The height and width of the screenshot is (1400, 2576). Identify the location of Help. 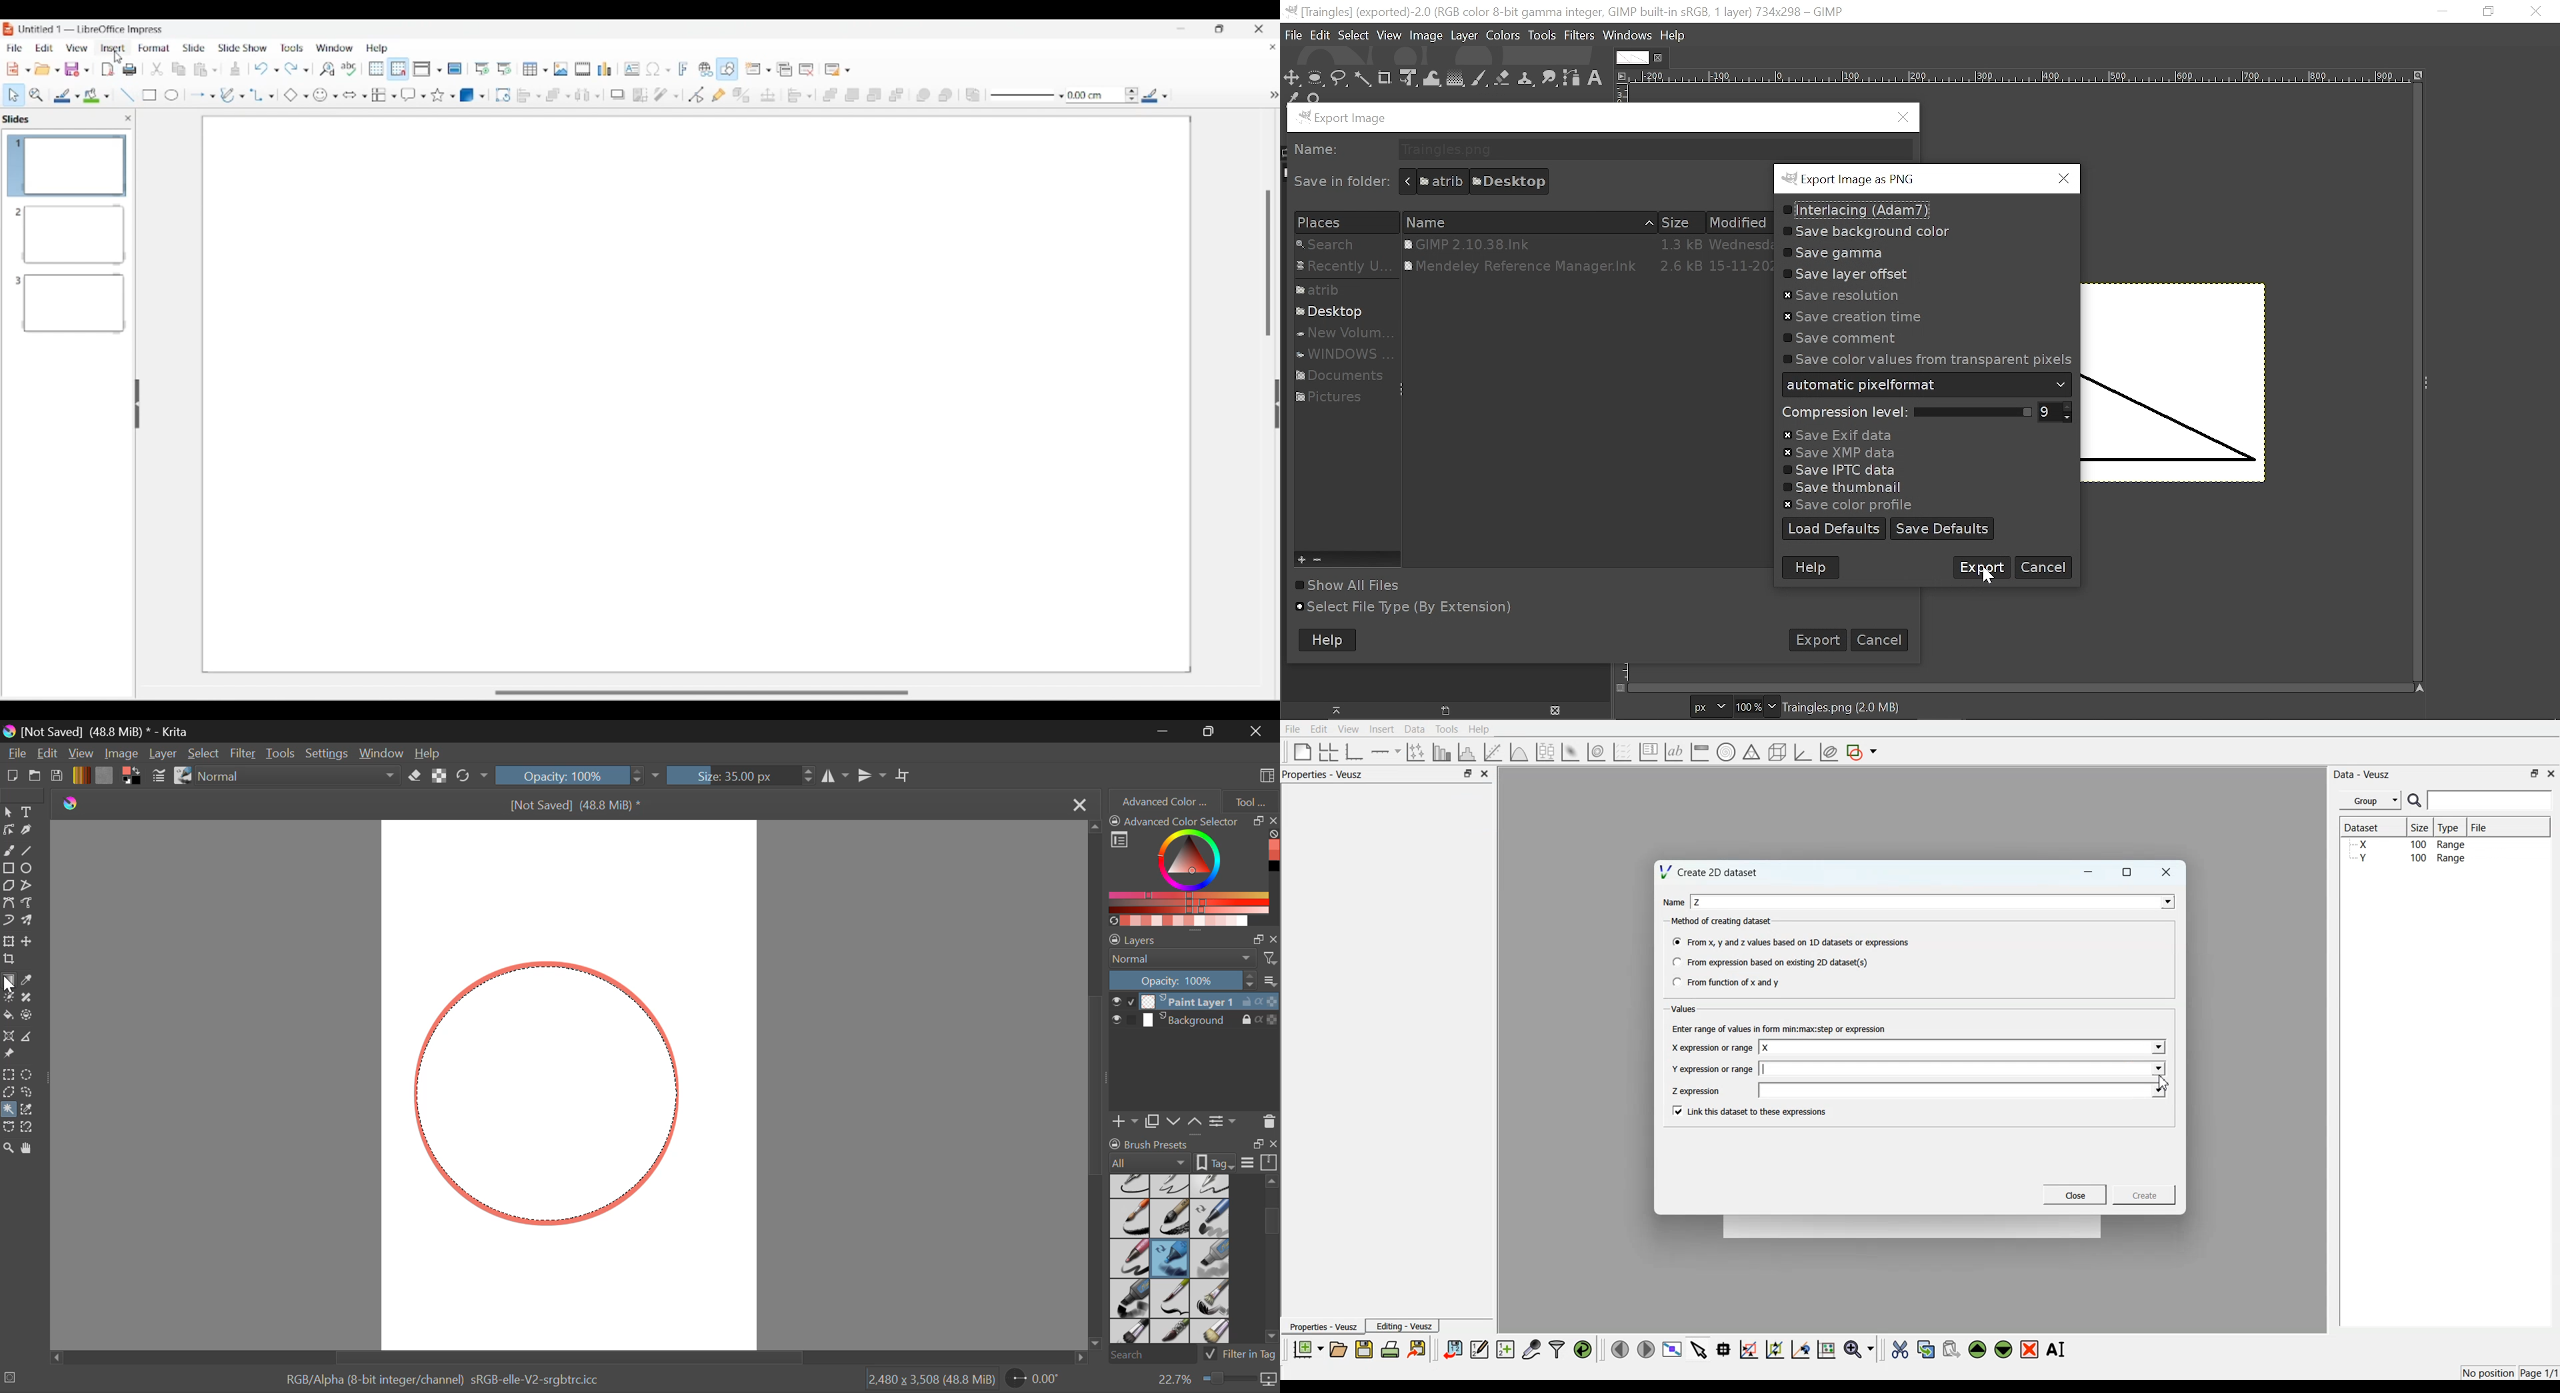
(1479, 729).